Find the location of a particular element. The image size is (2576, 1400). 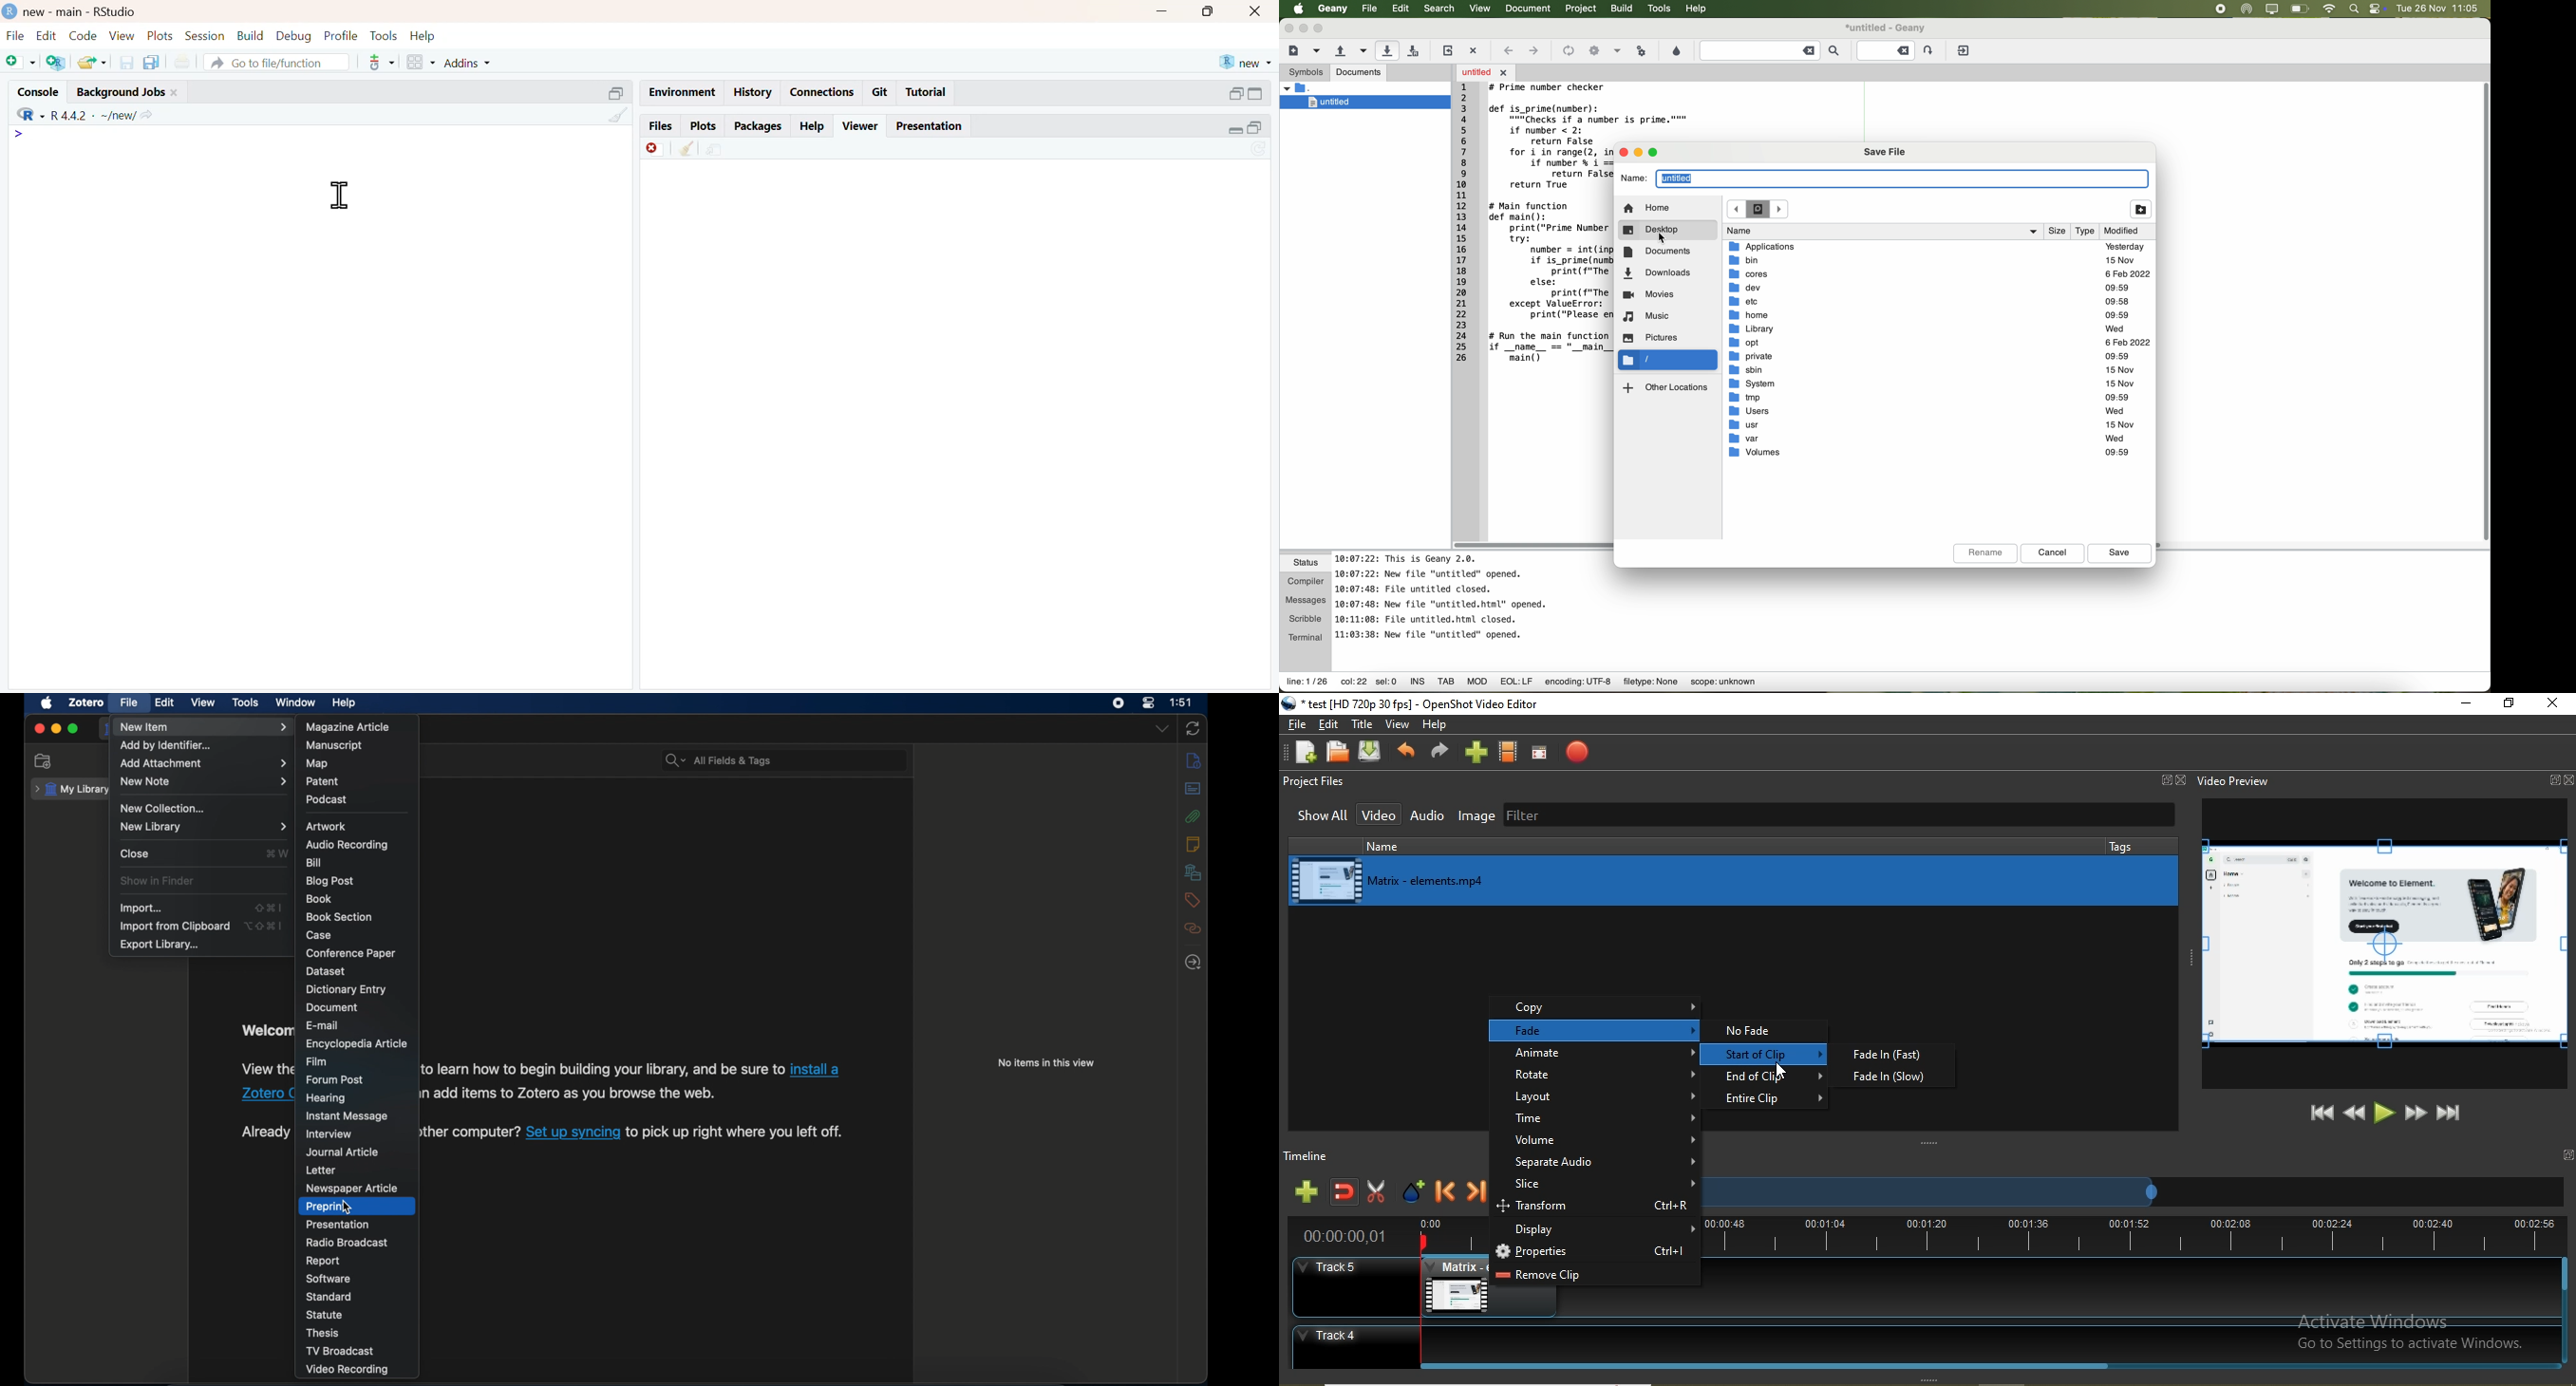

Viewer is located at coordinates (860, 124).